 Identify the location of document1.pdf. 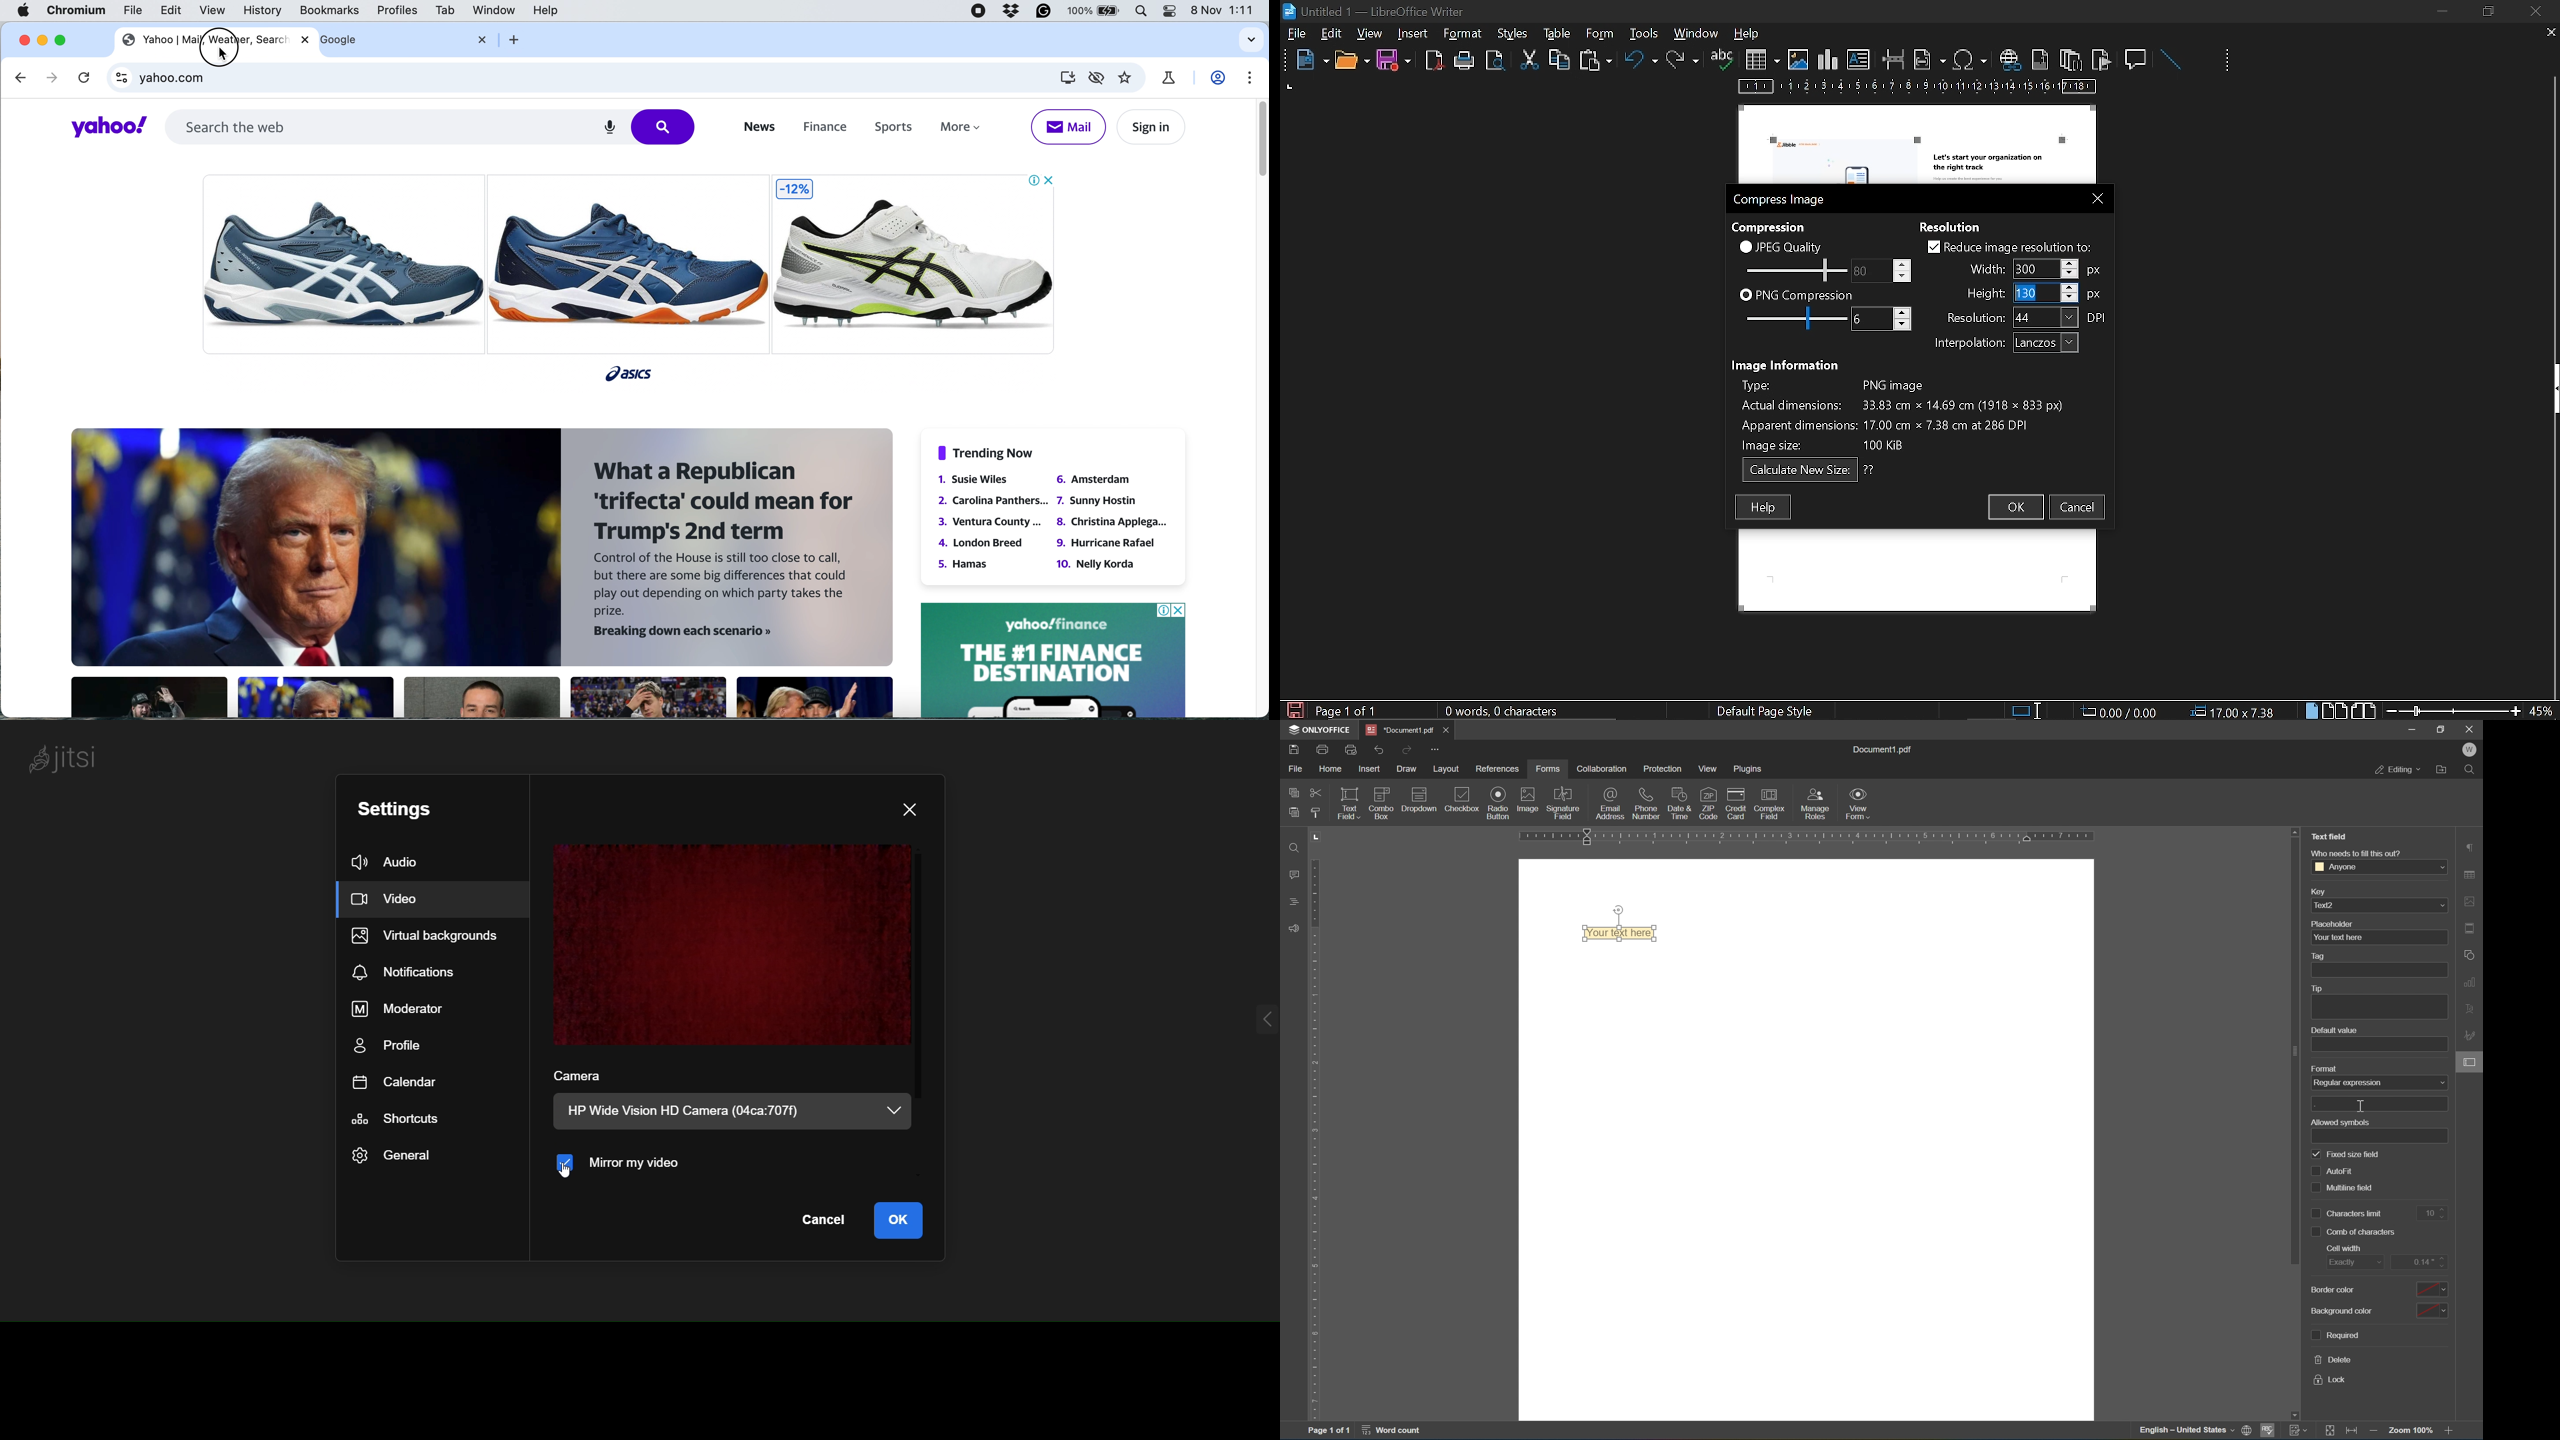
(1886, 749).